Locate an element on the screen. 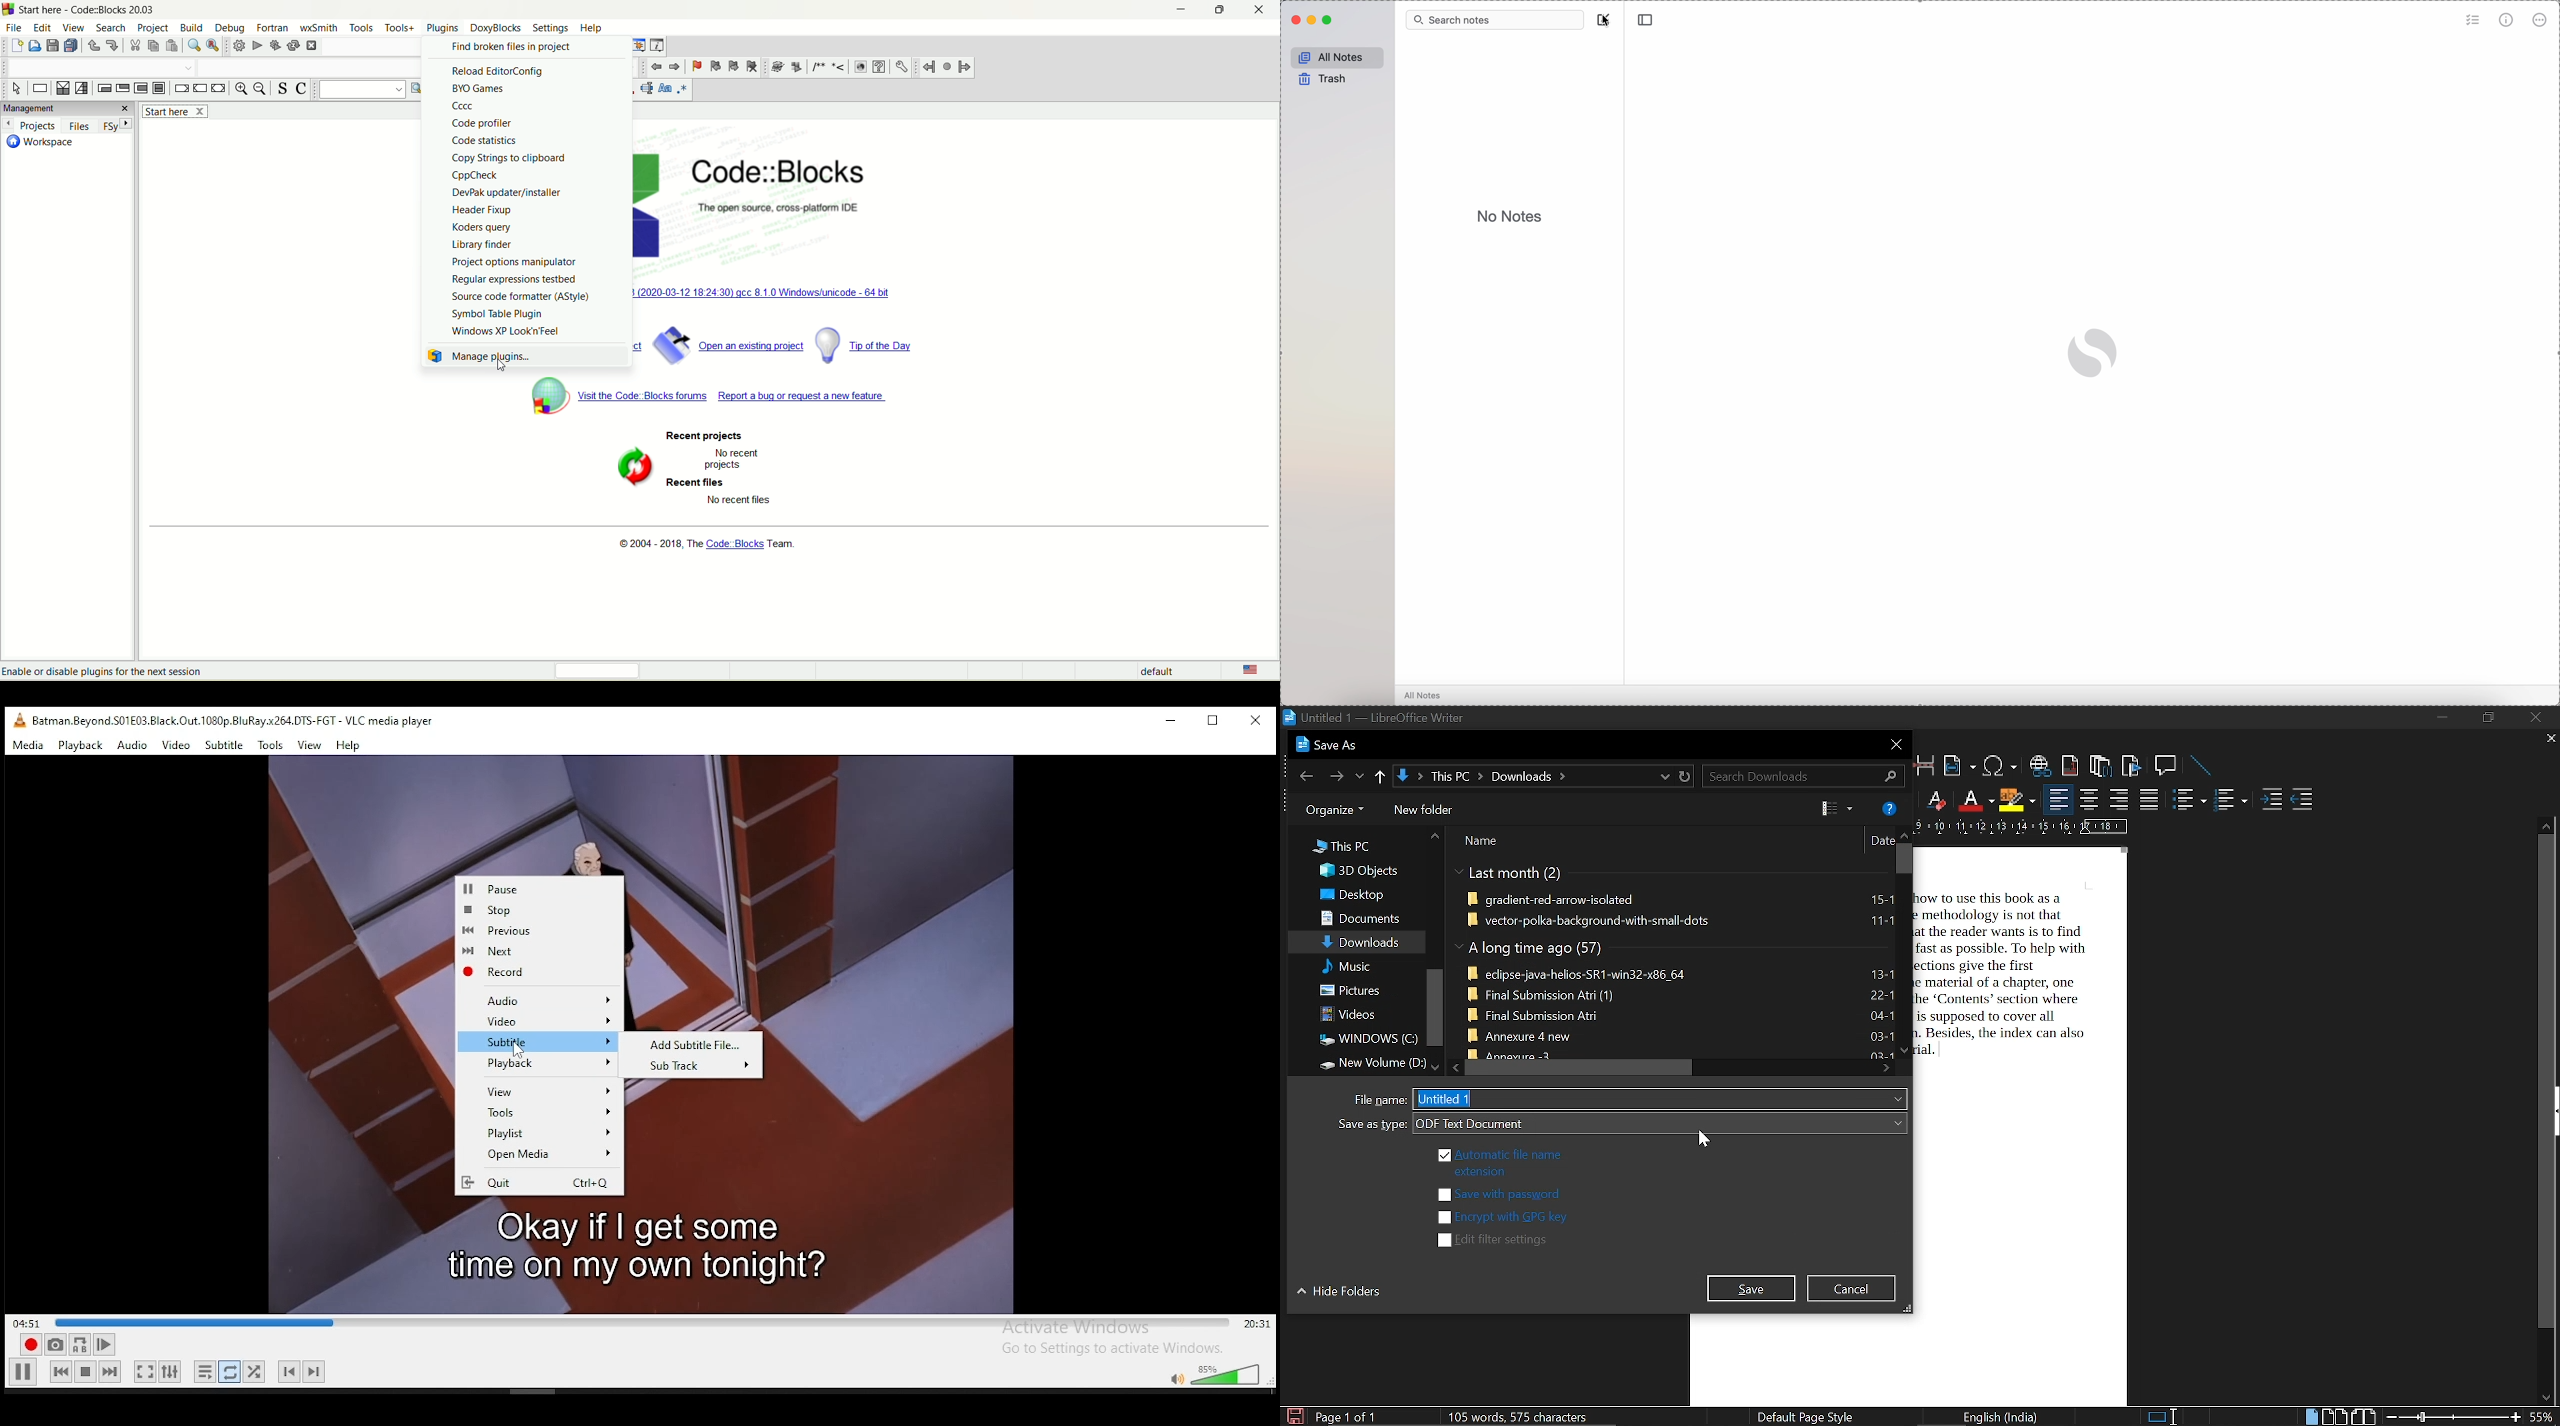  single page view is located at coordinates (2310, 1416).